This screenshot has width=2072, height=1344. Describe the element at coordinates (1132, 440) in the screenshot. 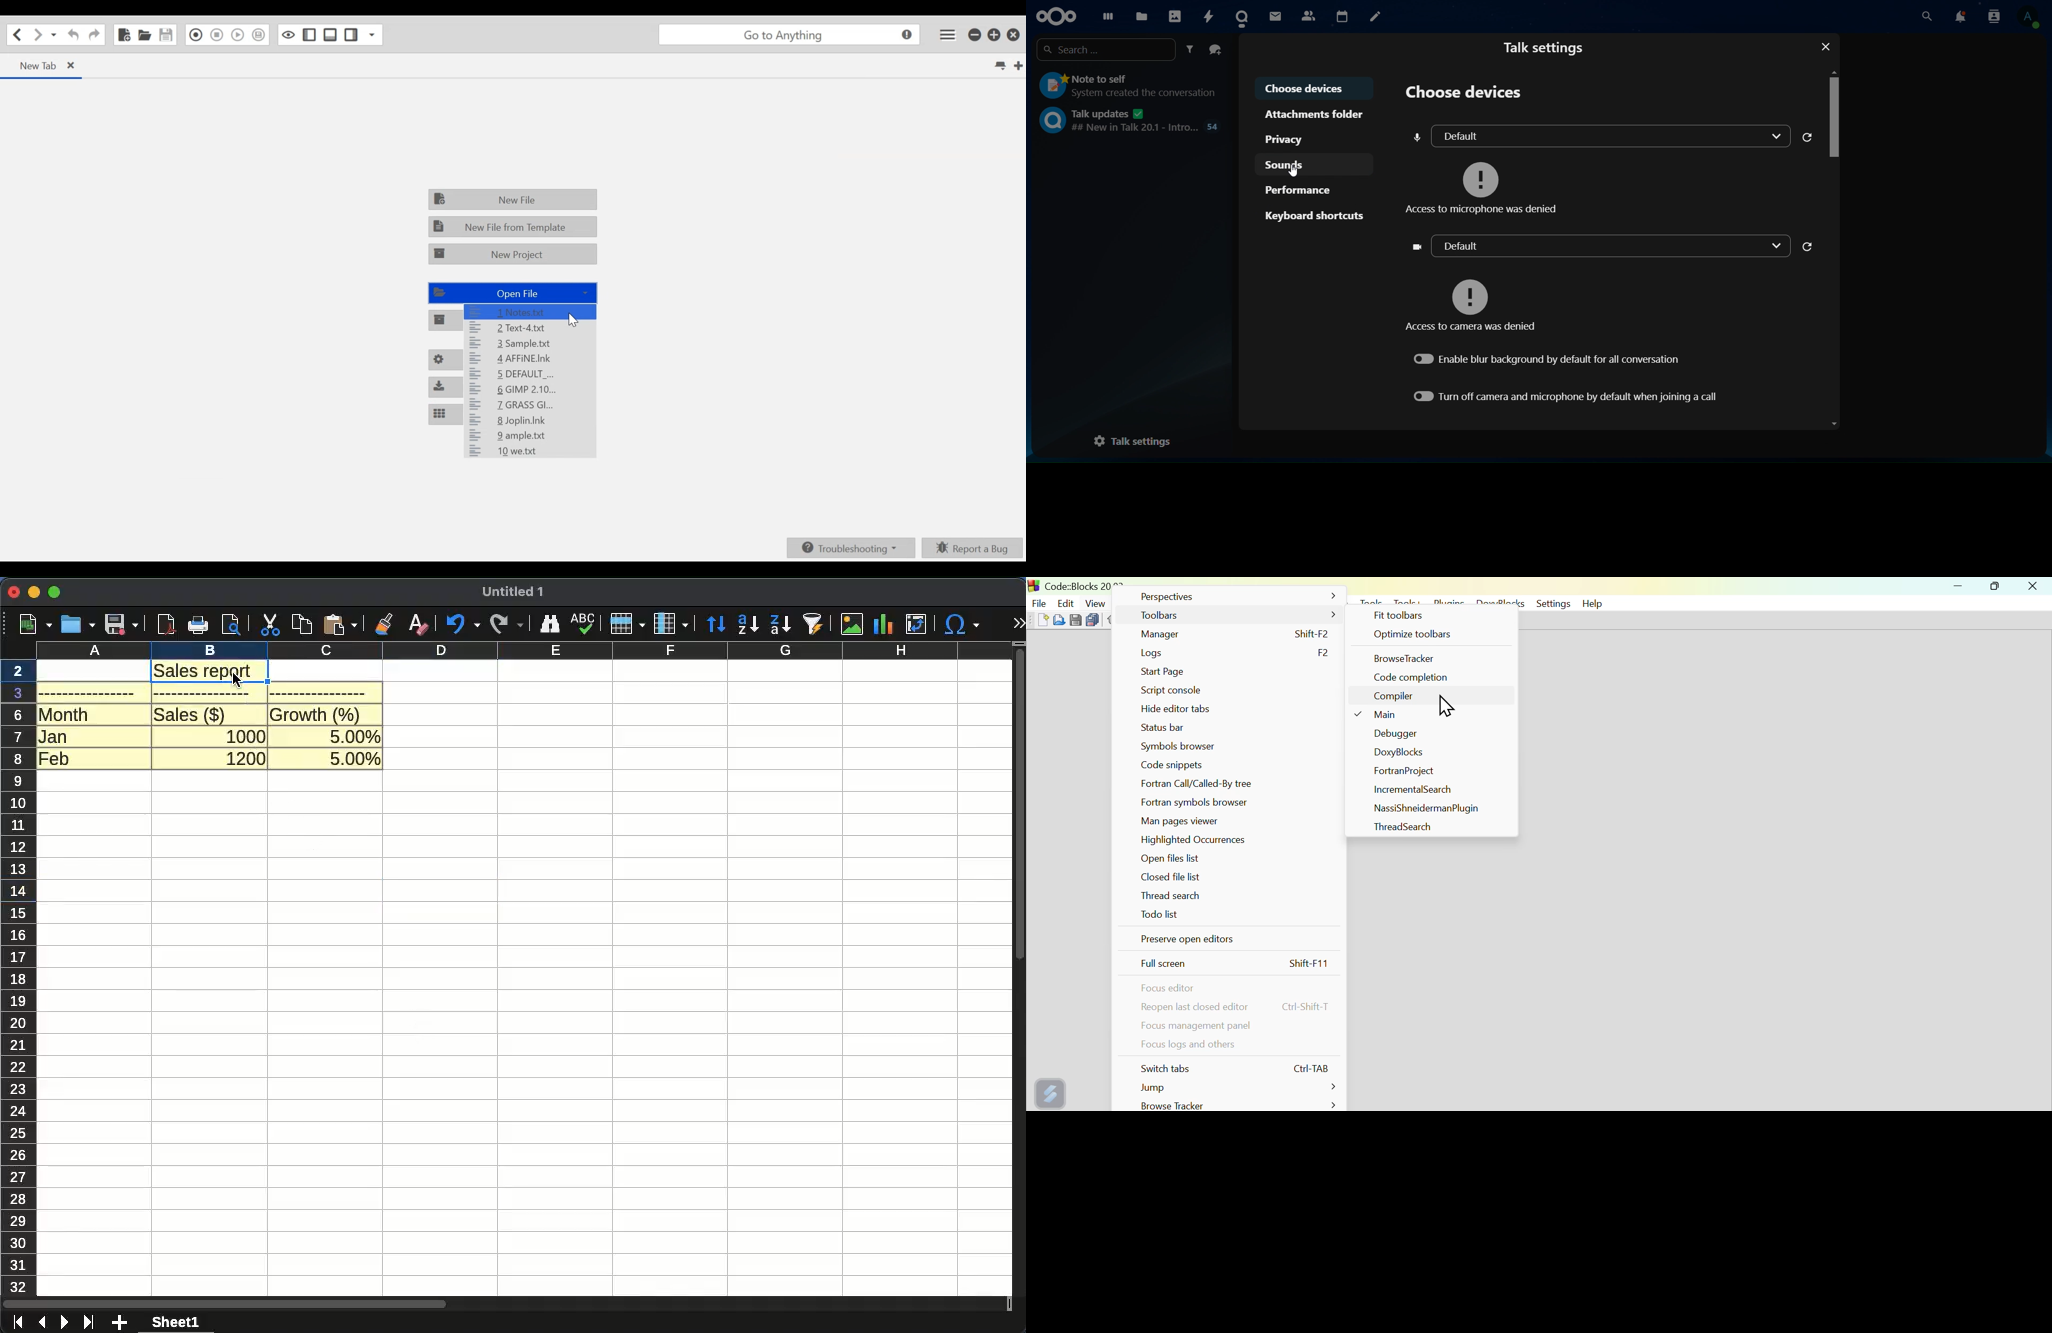

I see `talk settings` at that location.